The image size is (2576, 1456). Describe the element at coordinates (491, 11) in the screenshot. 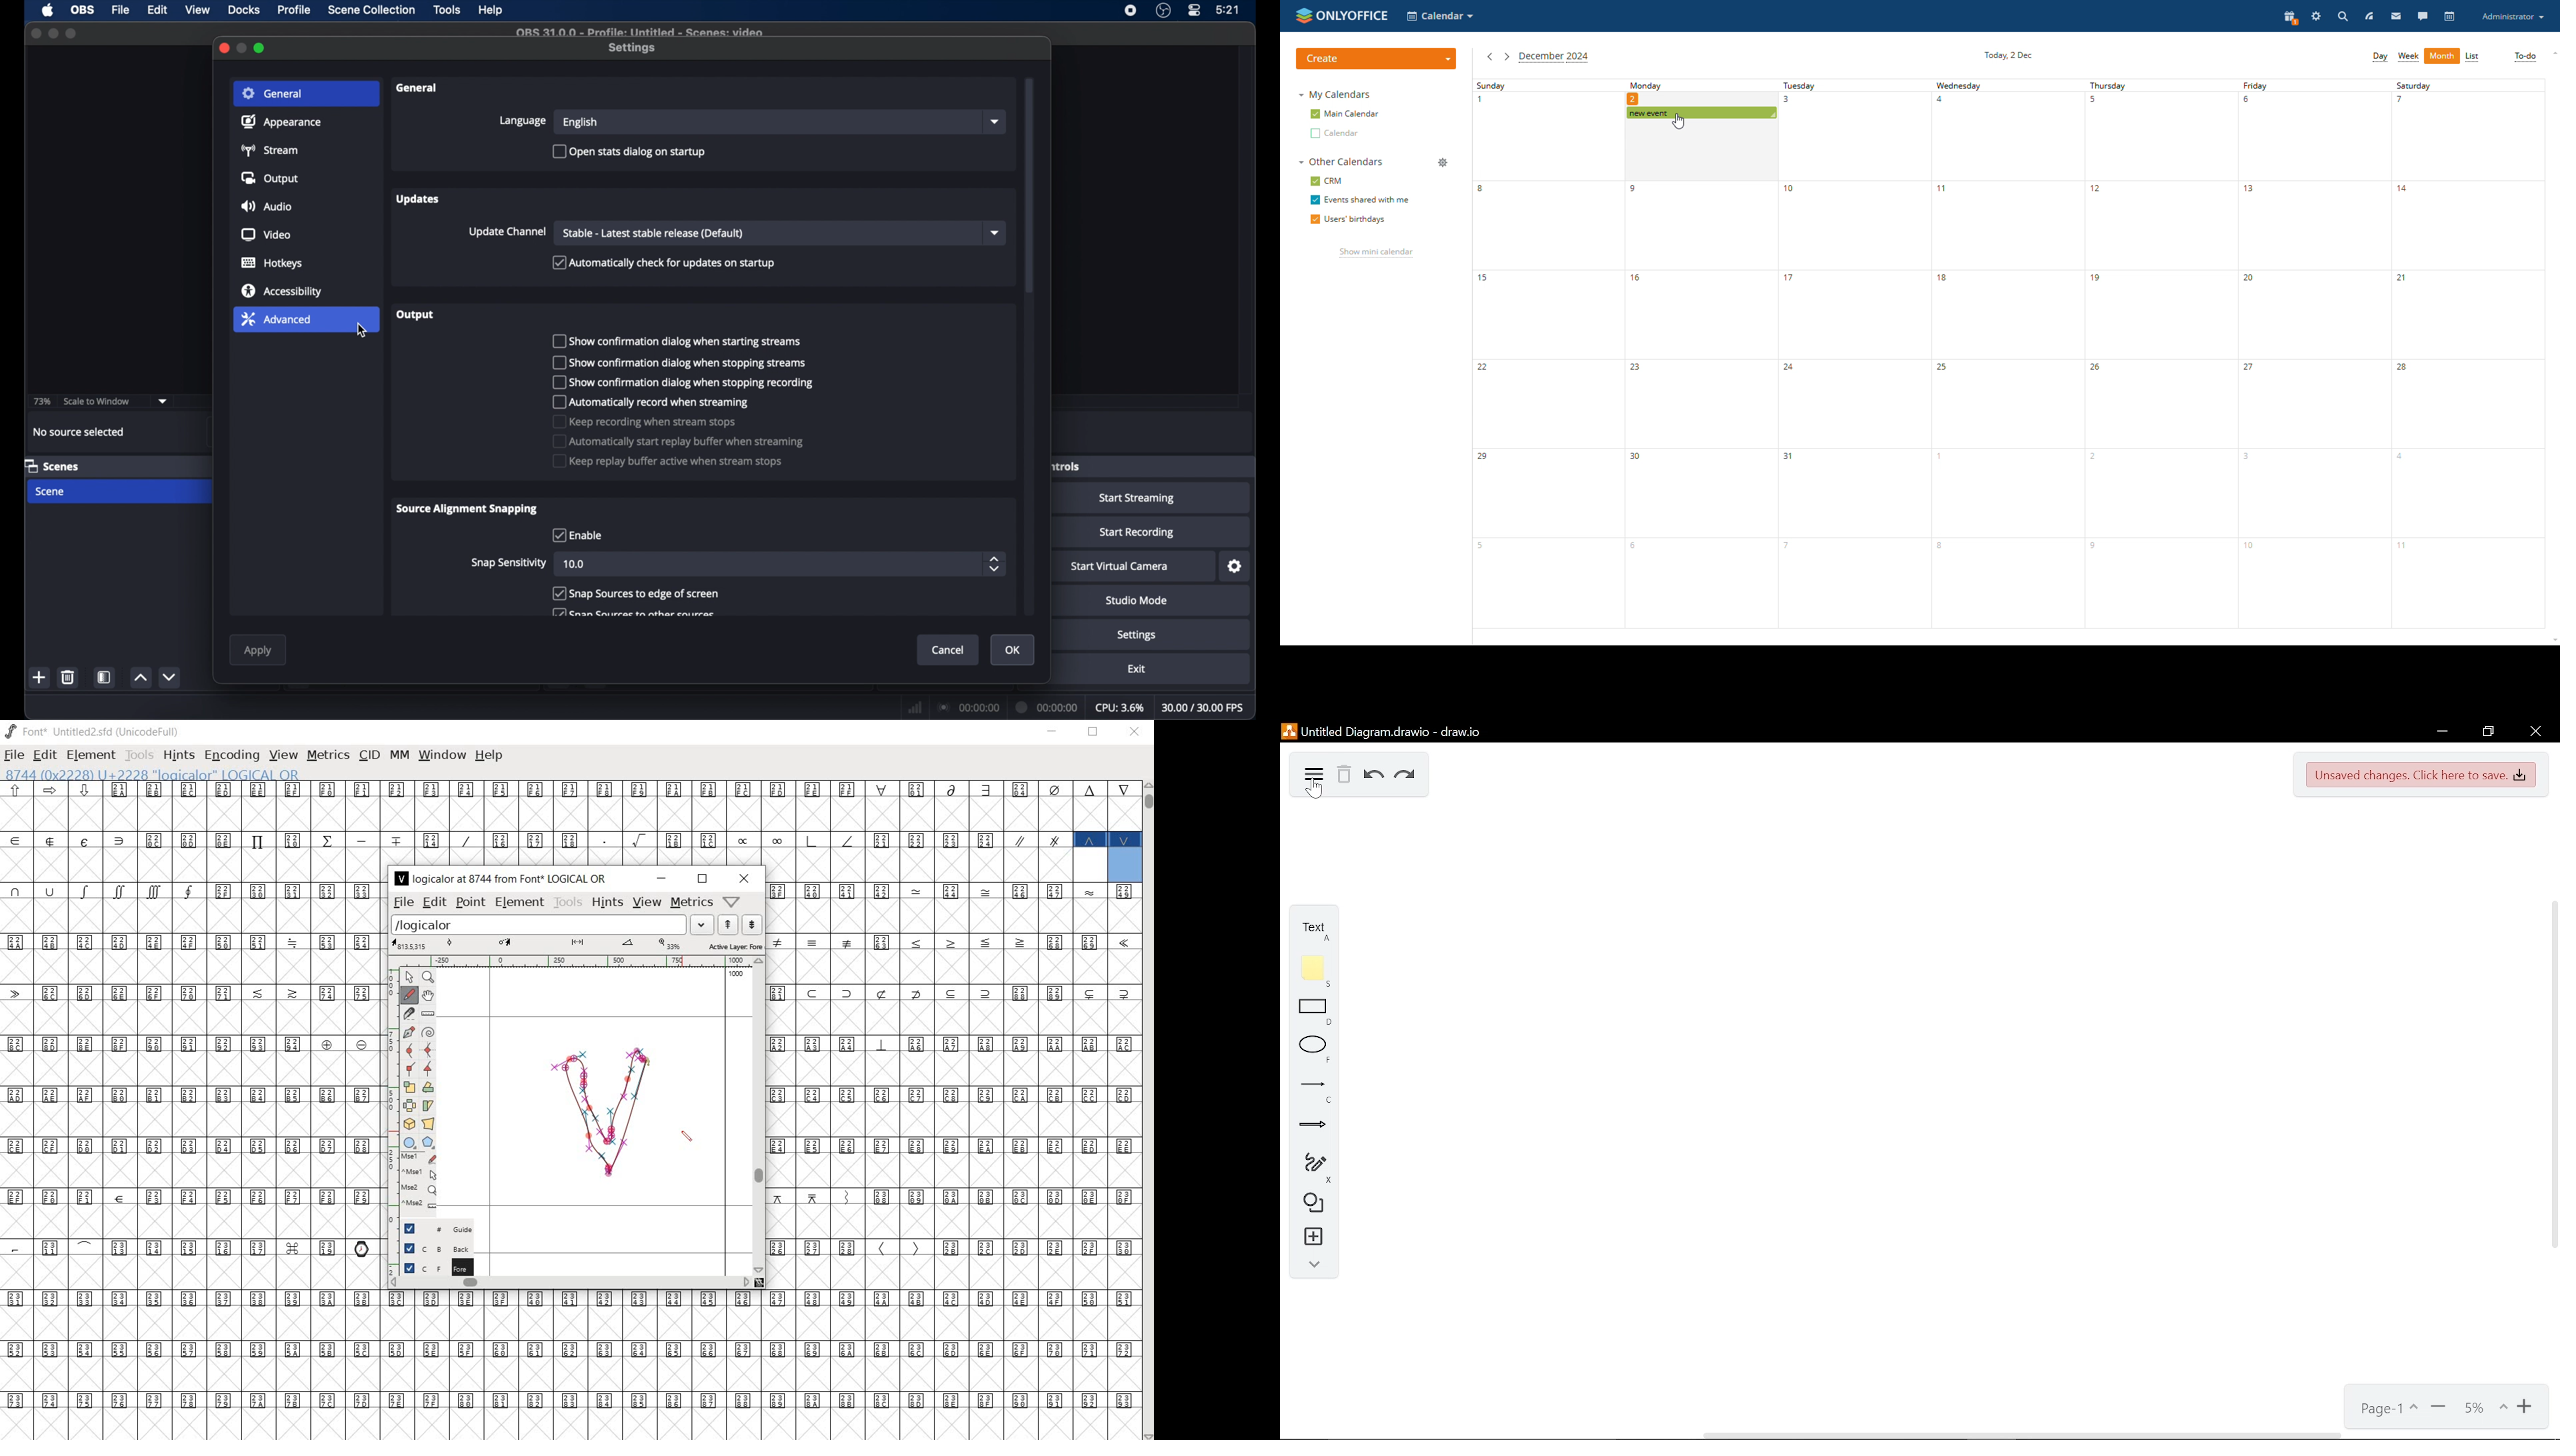

I see `help` at that location.